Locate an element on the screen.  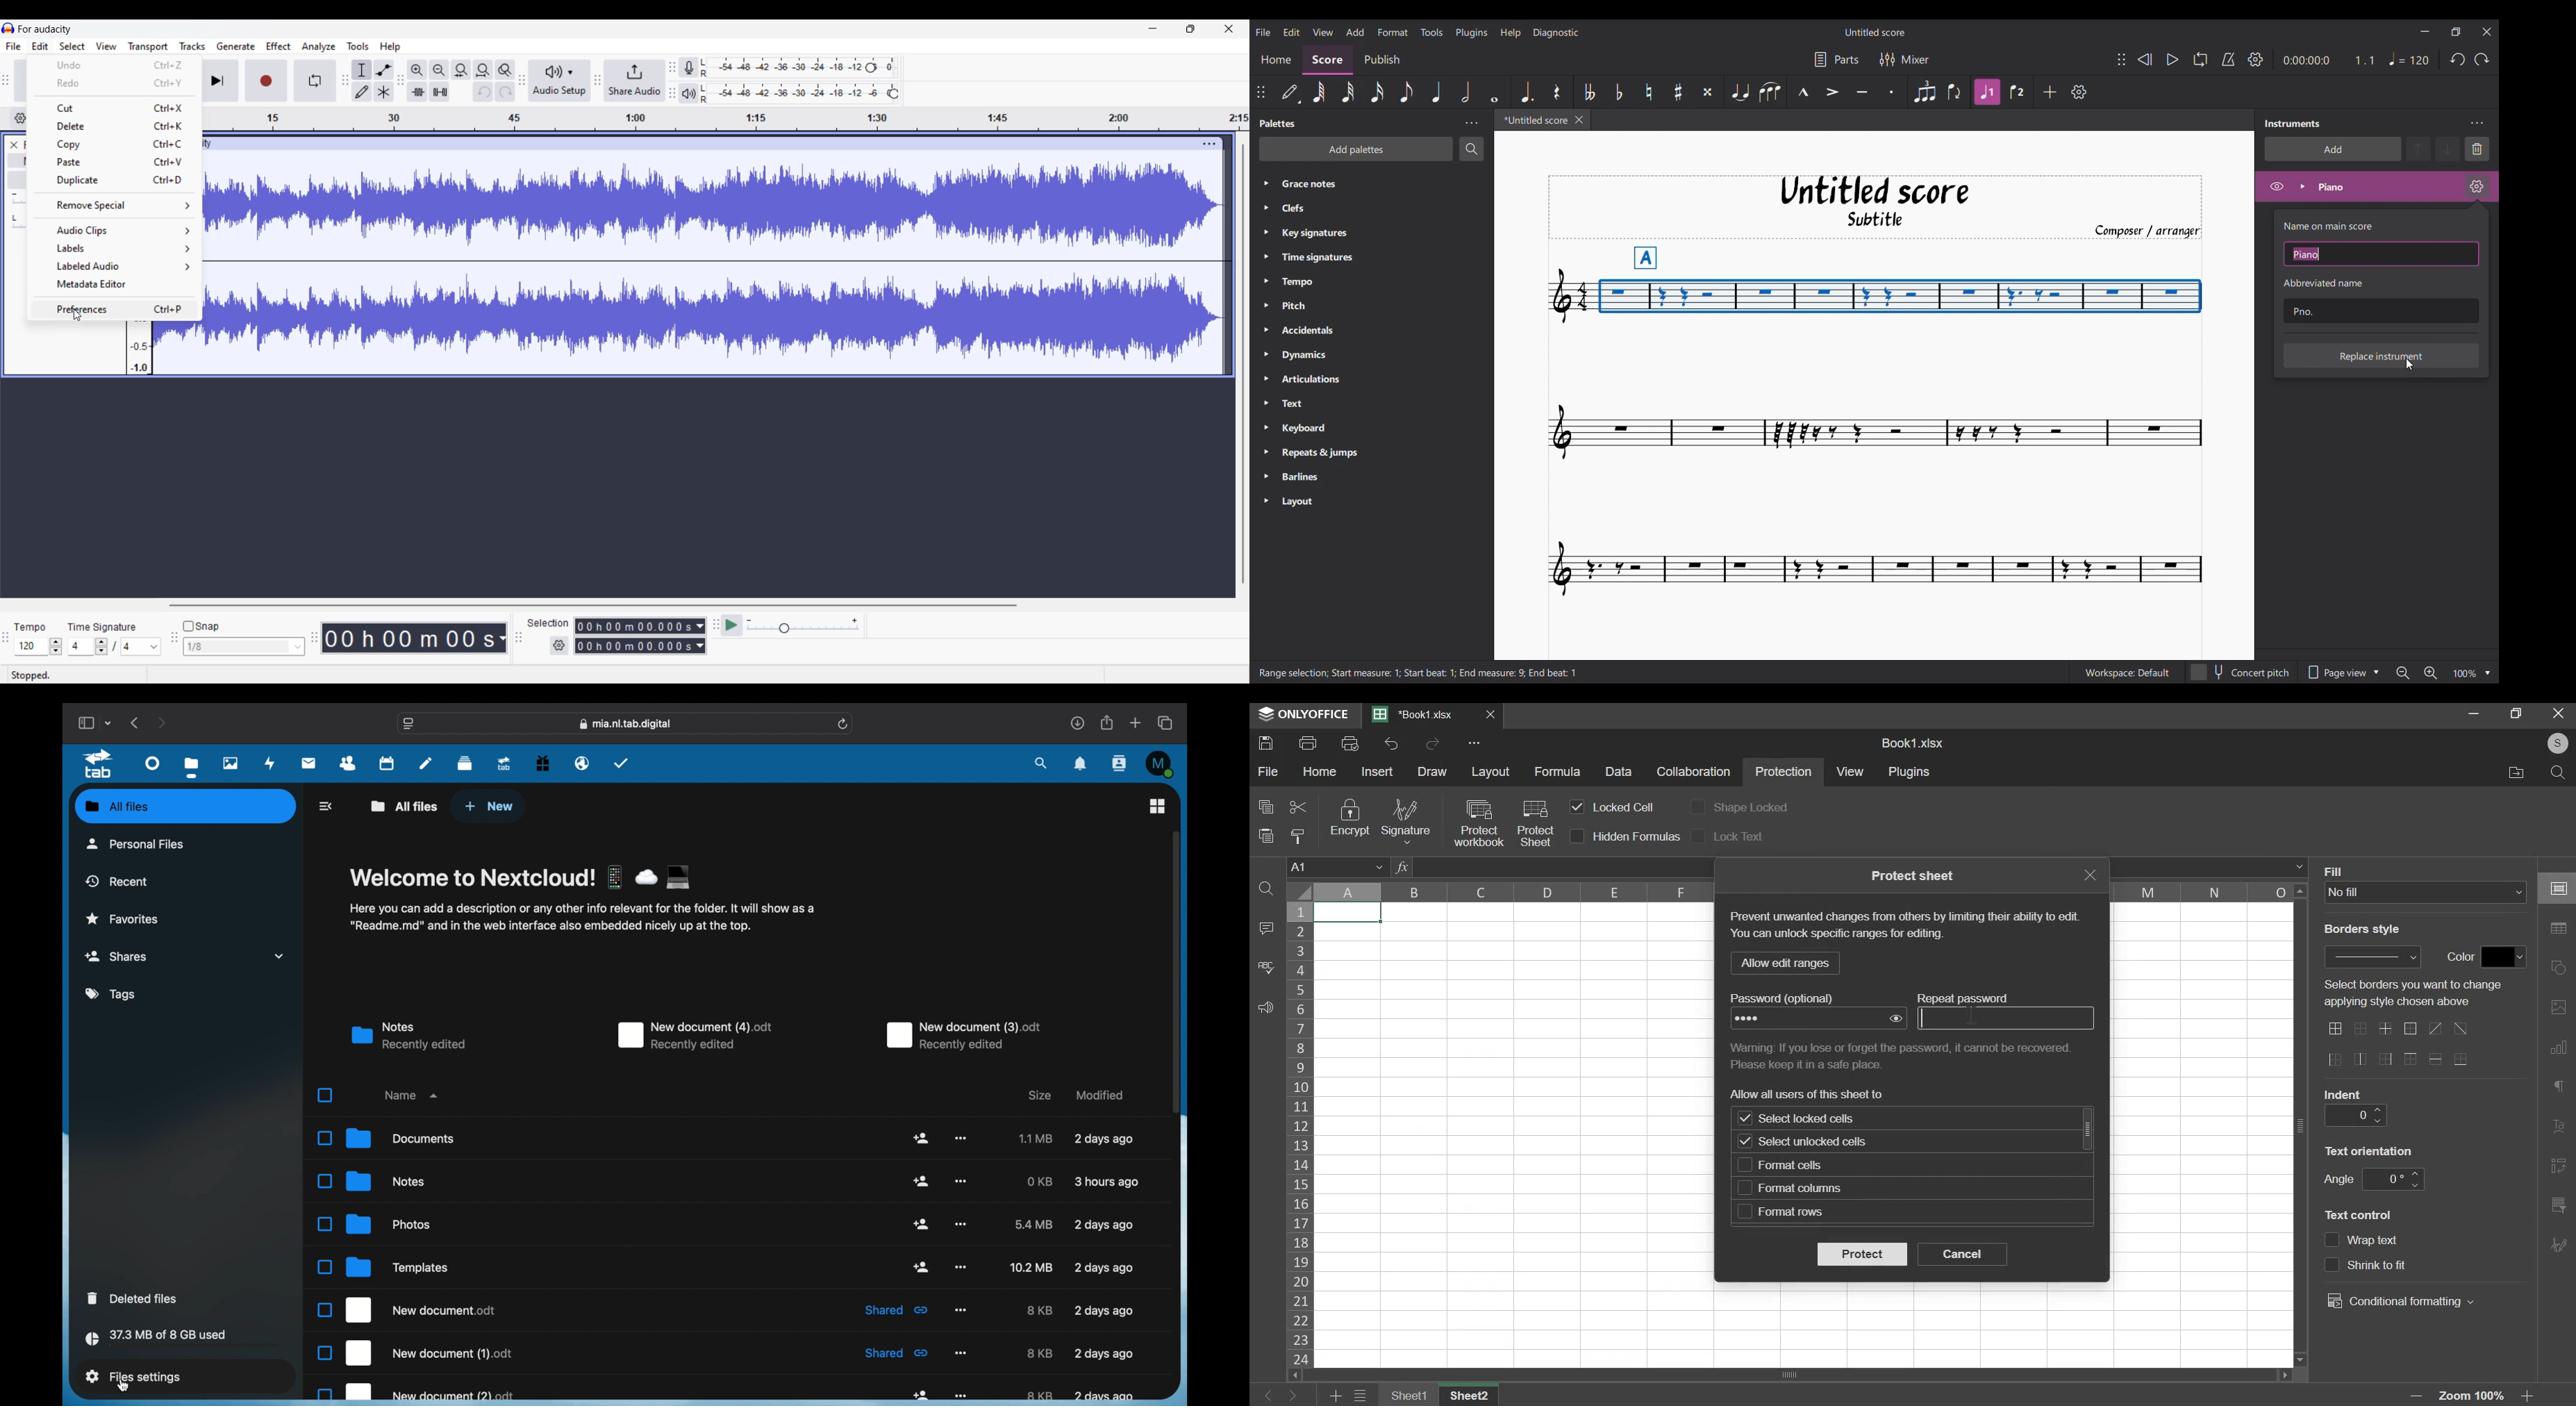
border options is located at coordinates (2335, 1028).